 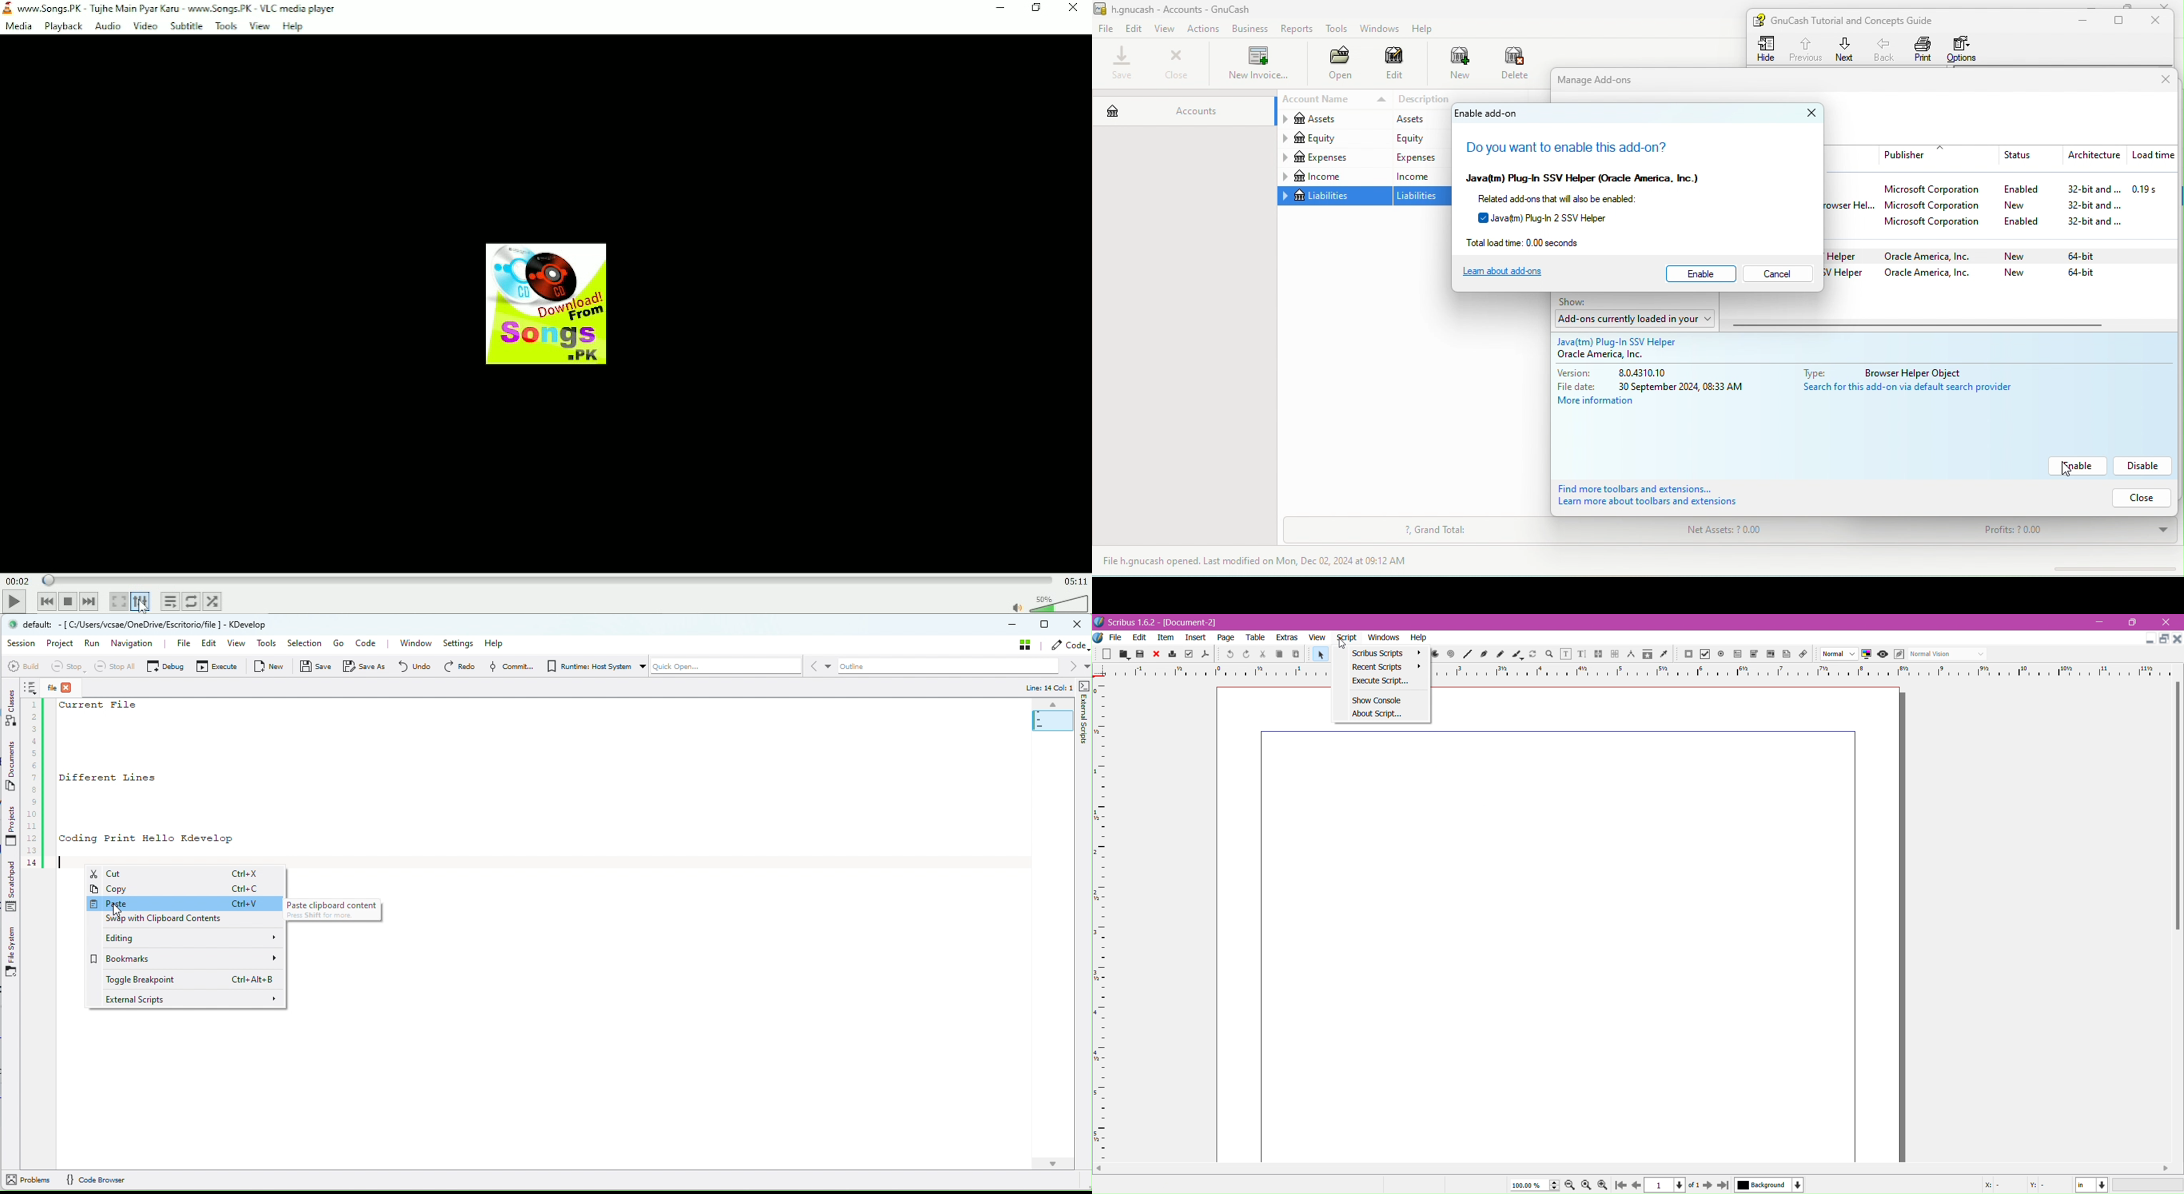 I want to click on microsoft corporation, so click(x=1936, y=191).